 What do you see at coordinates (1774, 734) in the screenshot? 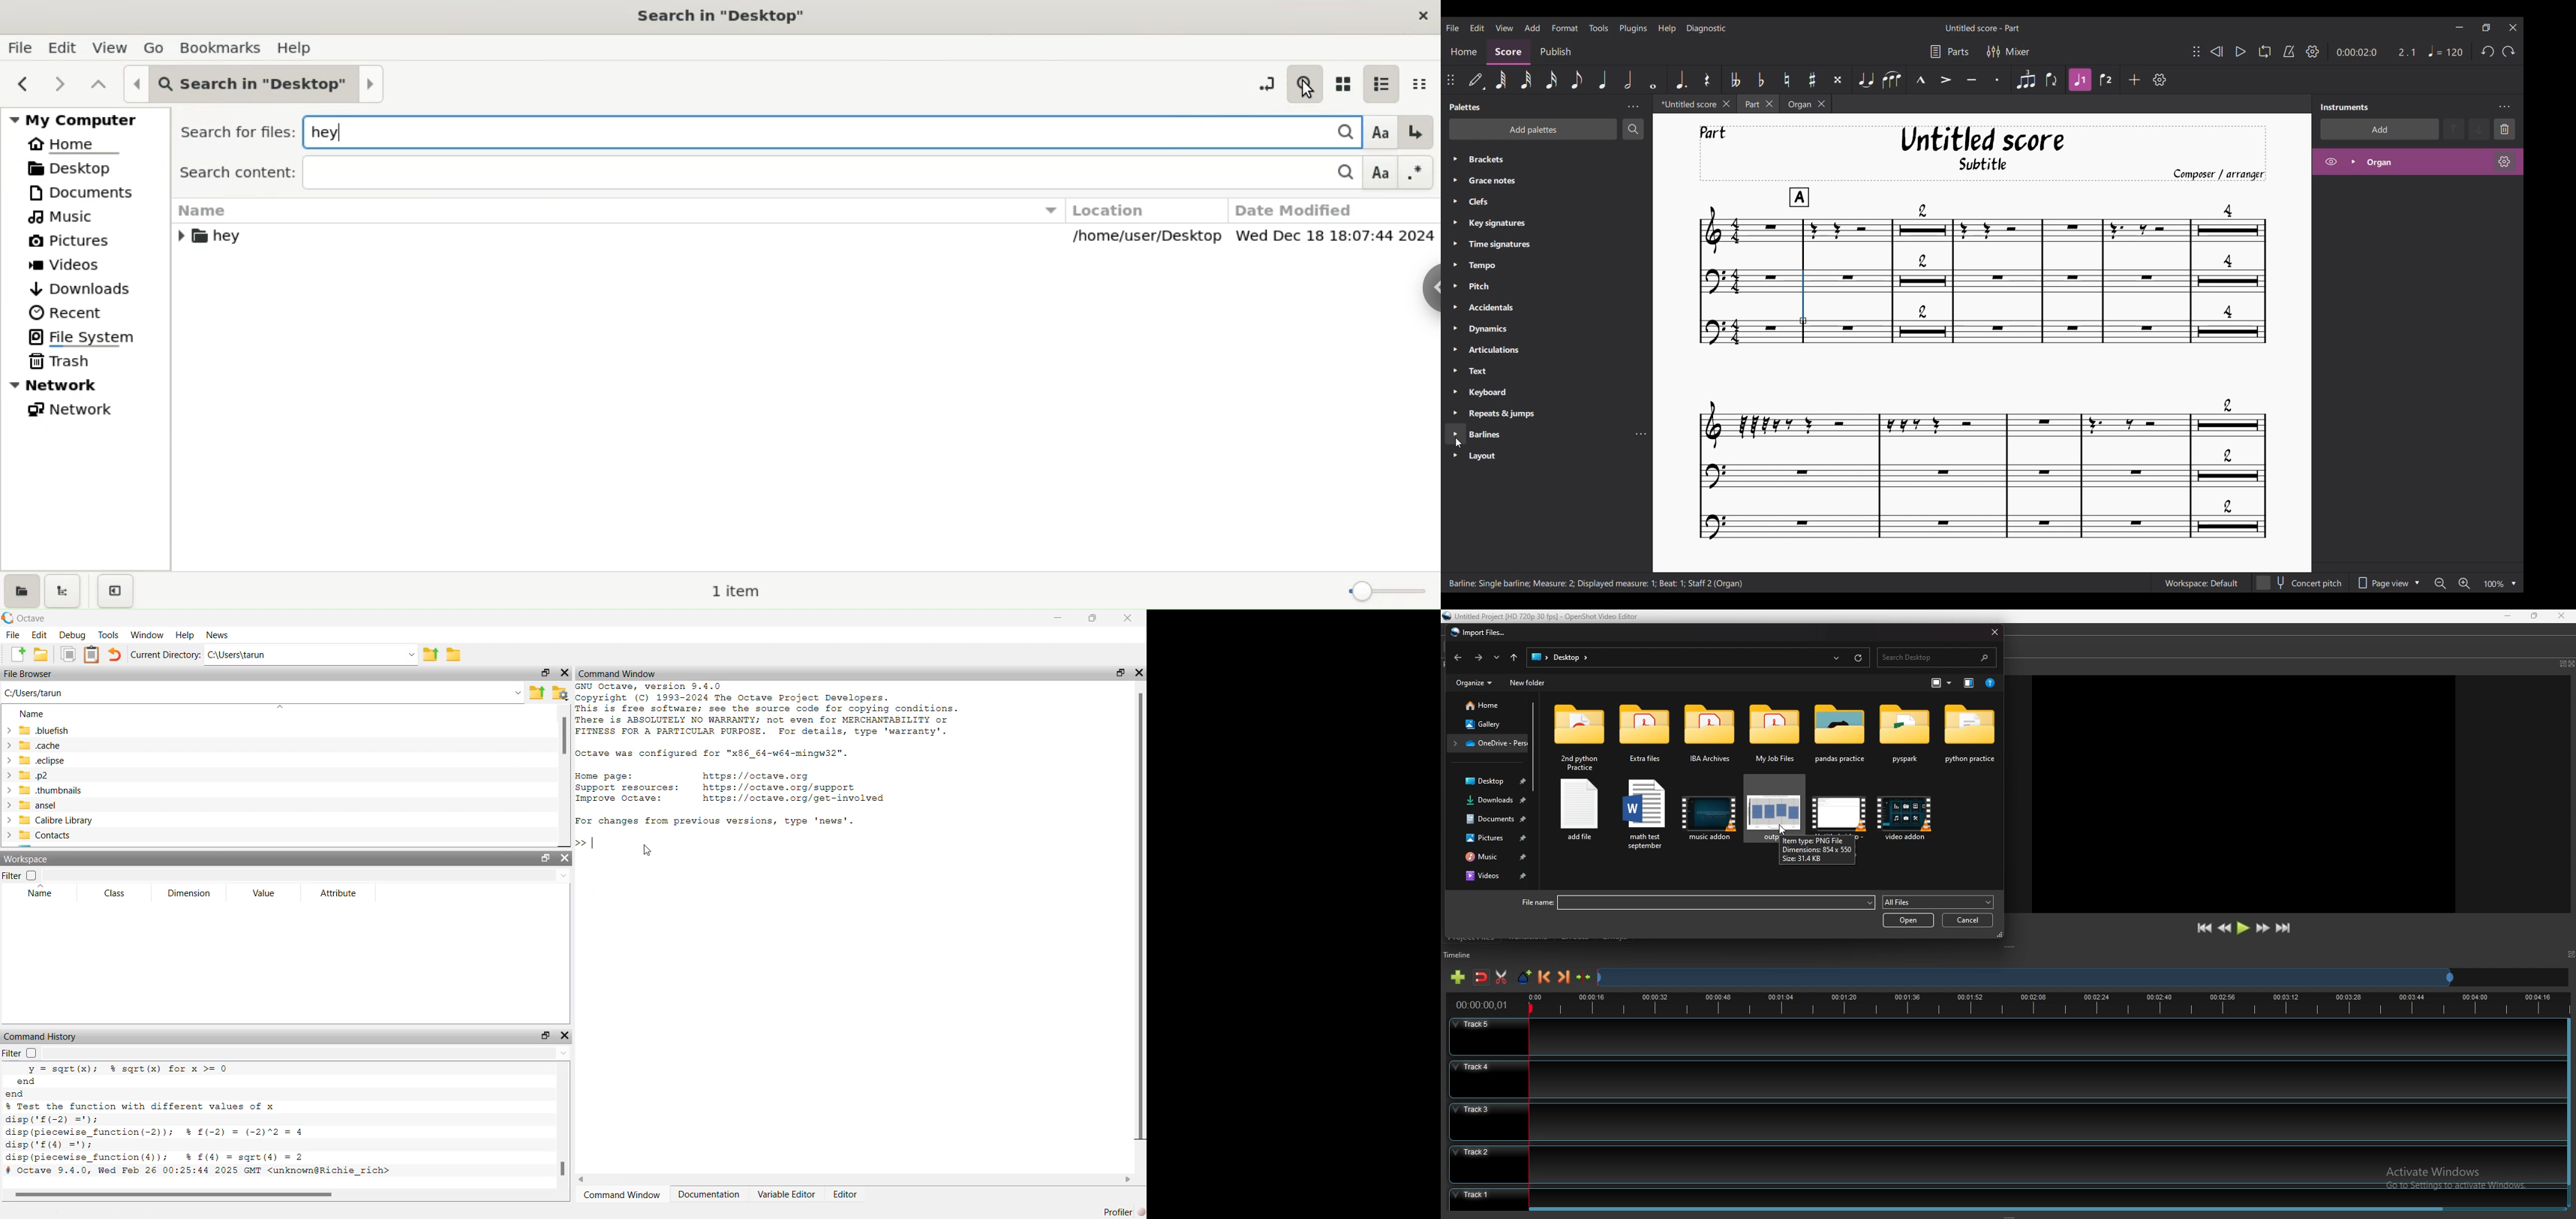
I see `folder` at bounding box center [1774, 734].